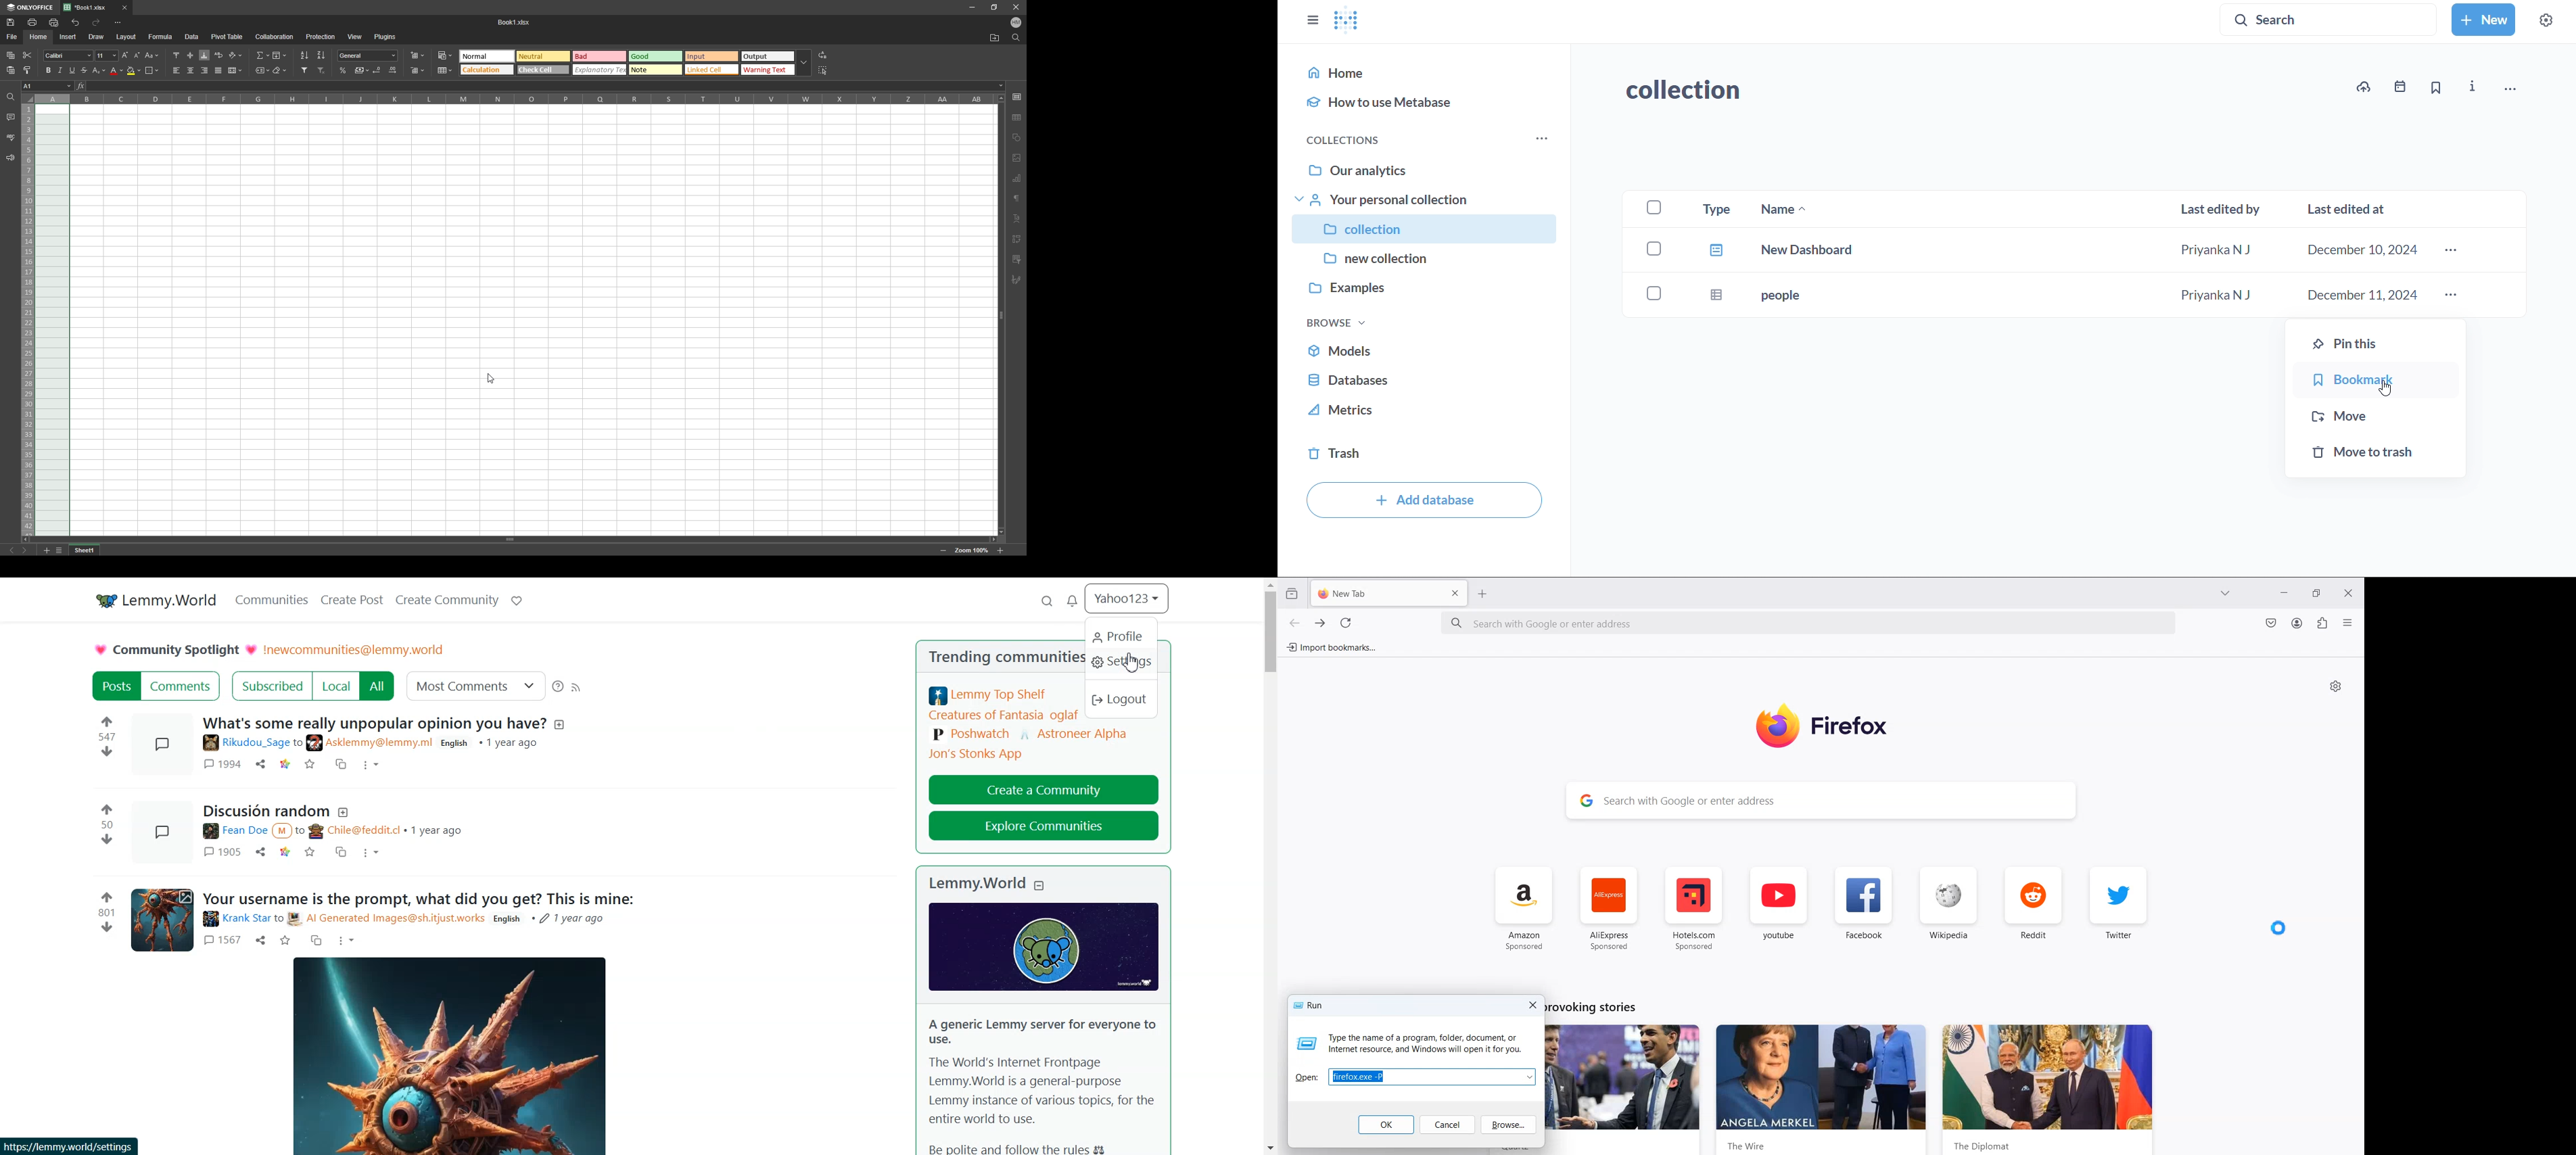  Describe the element at coordinates (2349, 622) in the screenshot. I see `Open Application menu` at that location.